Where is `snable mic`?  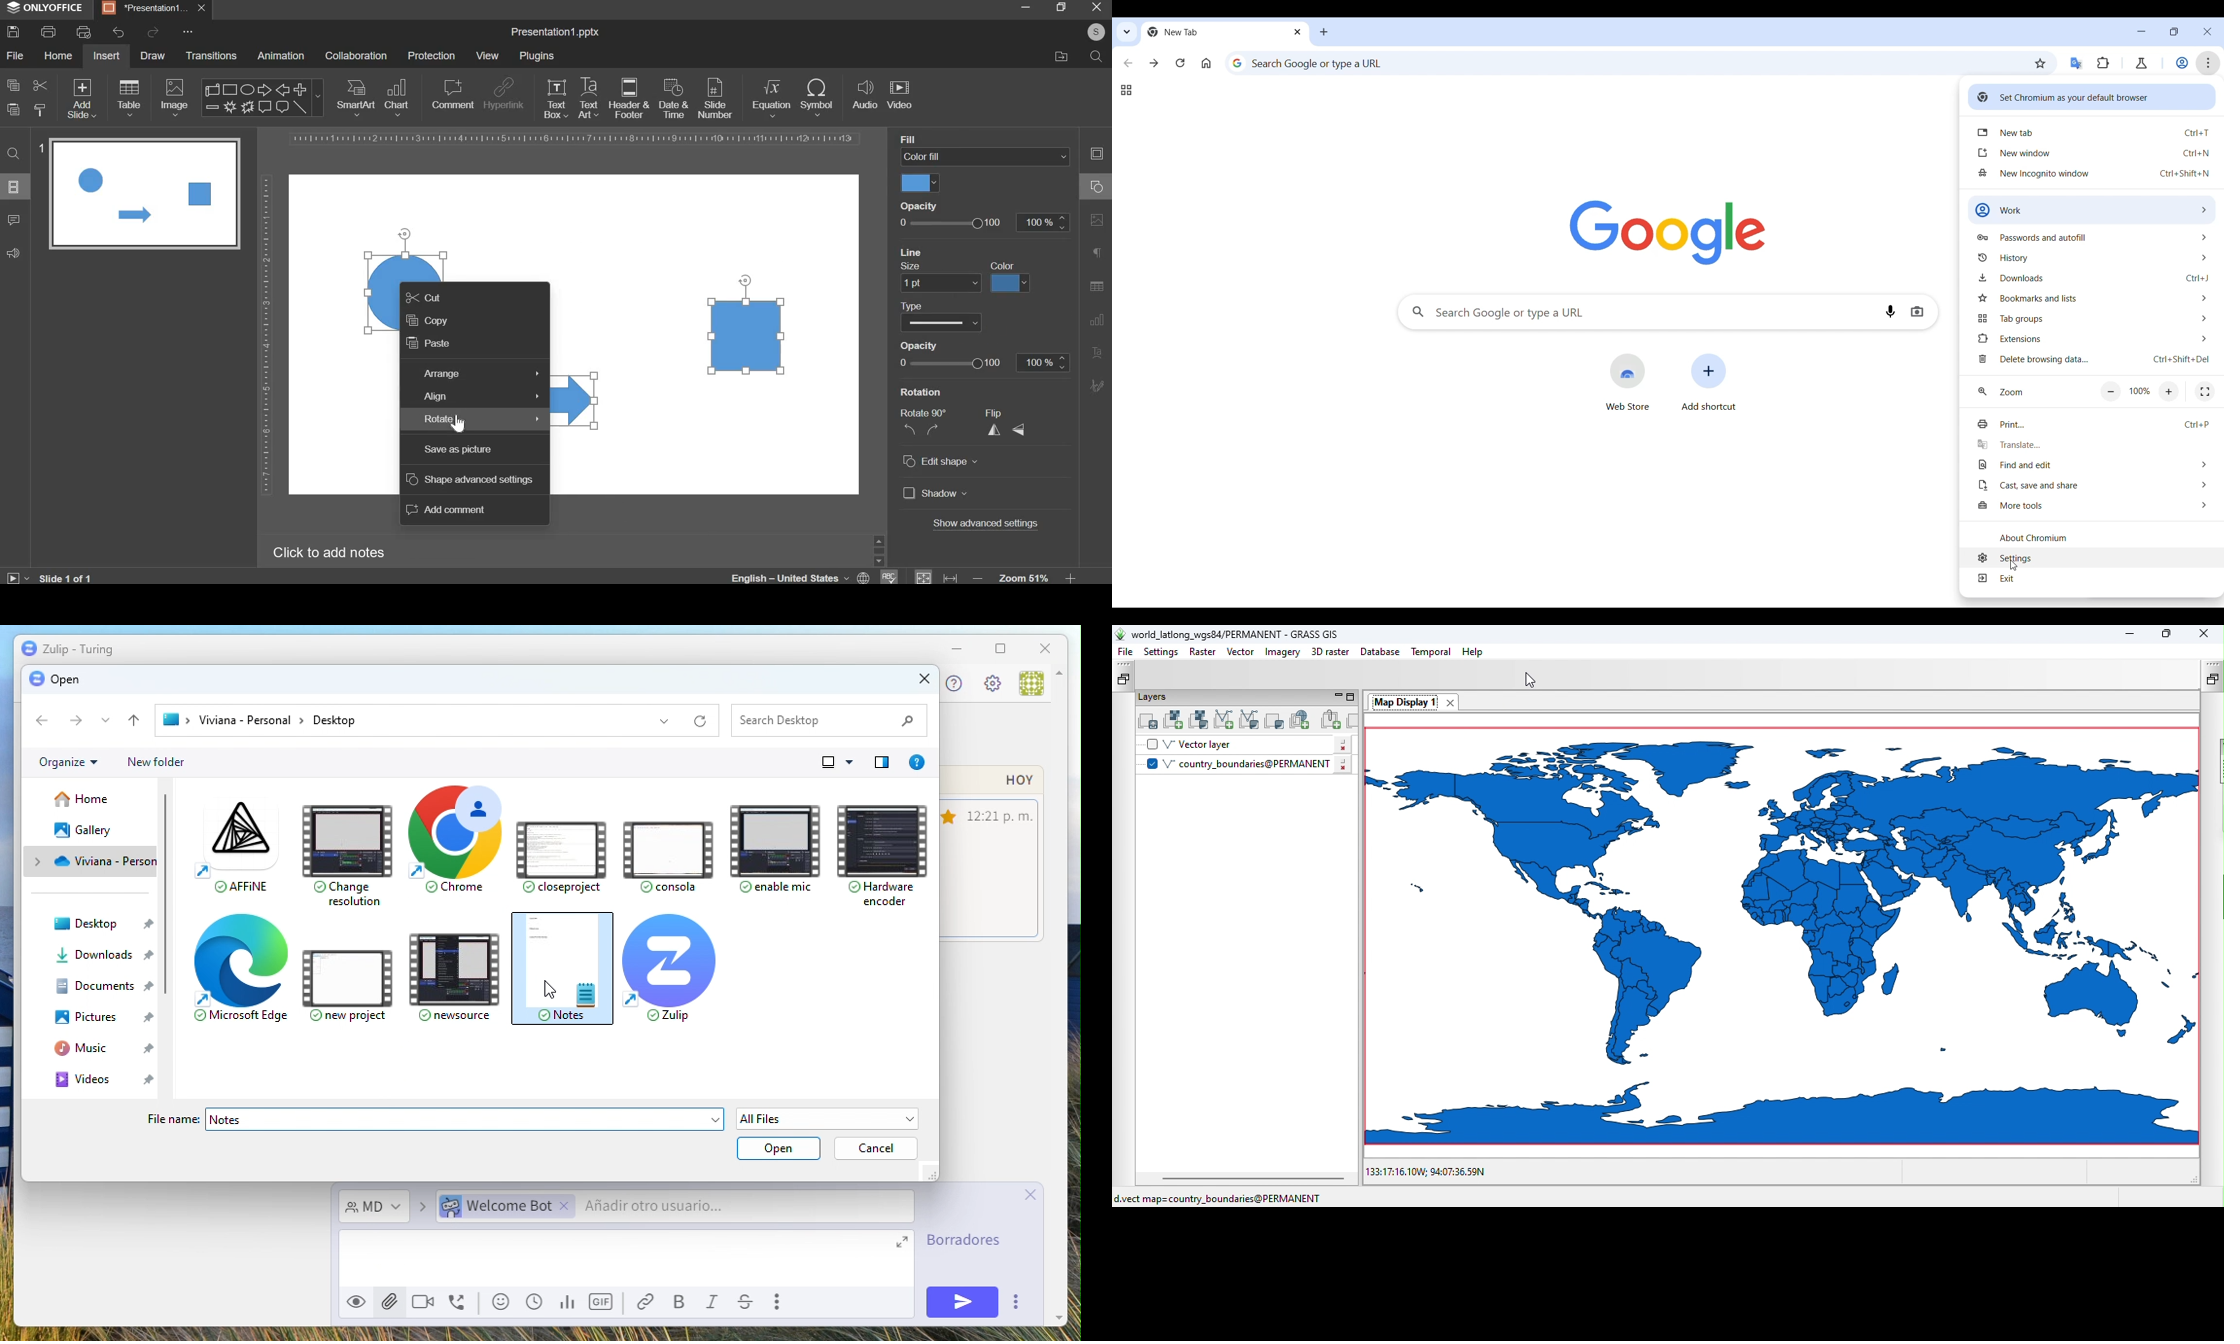 snable mic is located at coordinates (774, 842).